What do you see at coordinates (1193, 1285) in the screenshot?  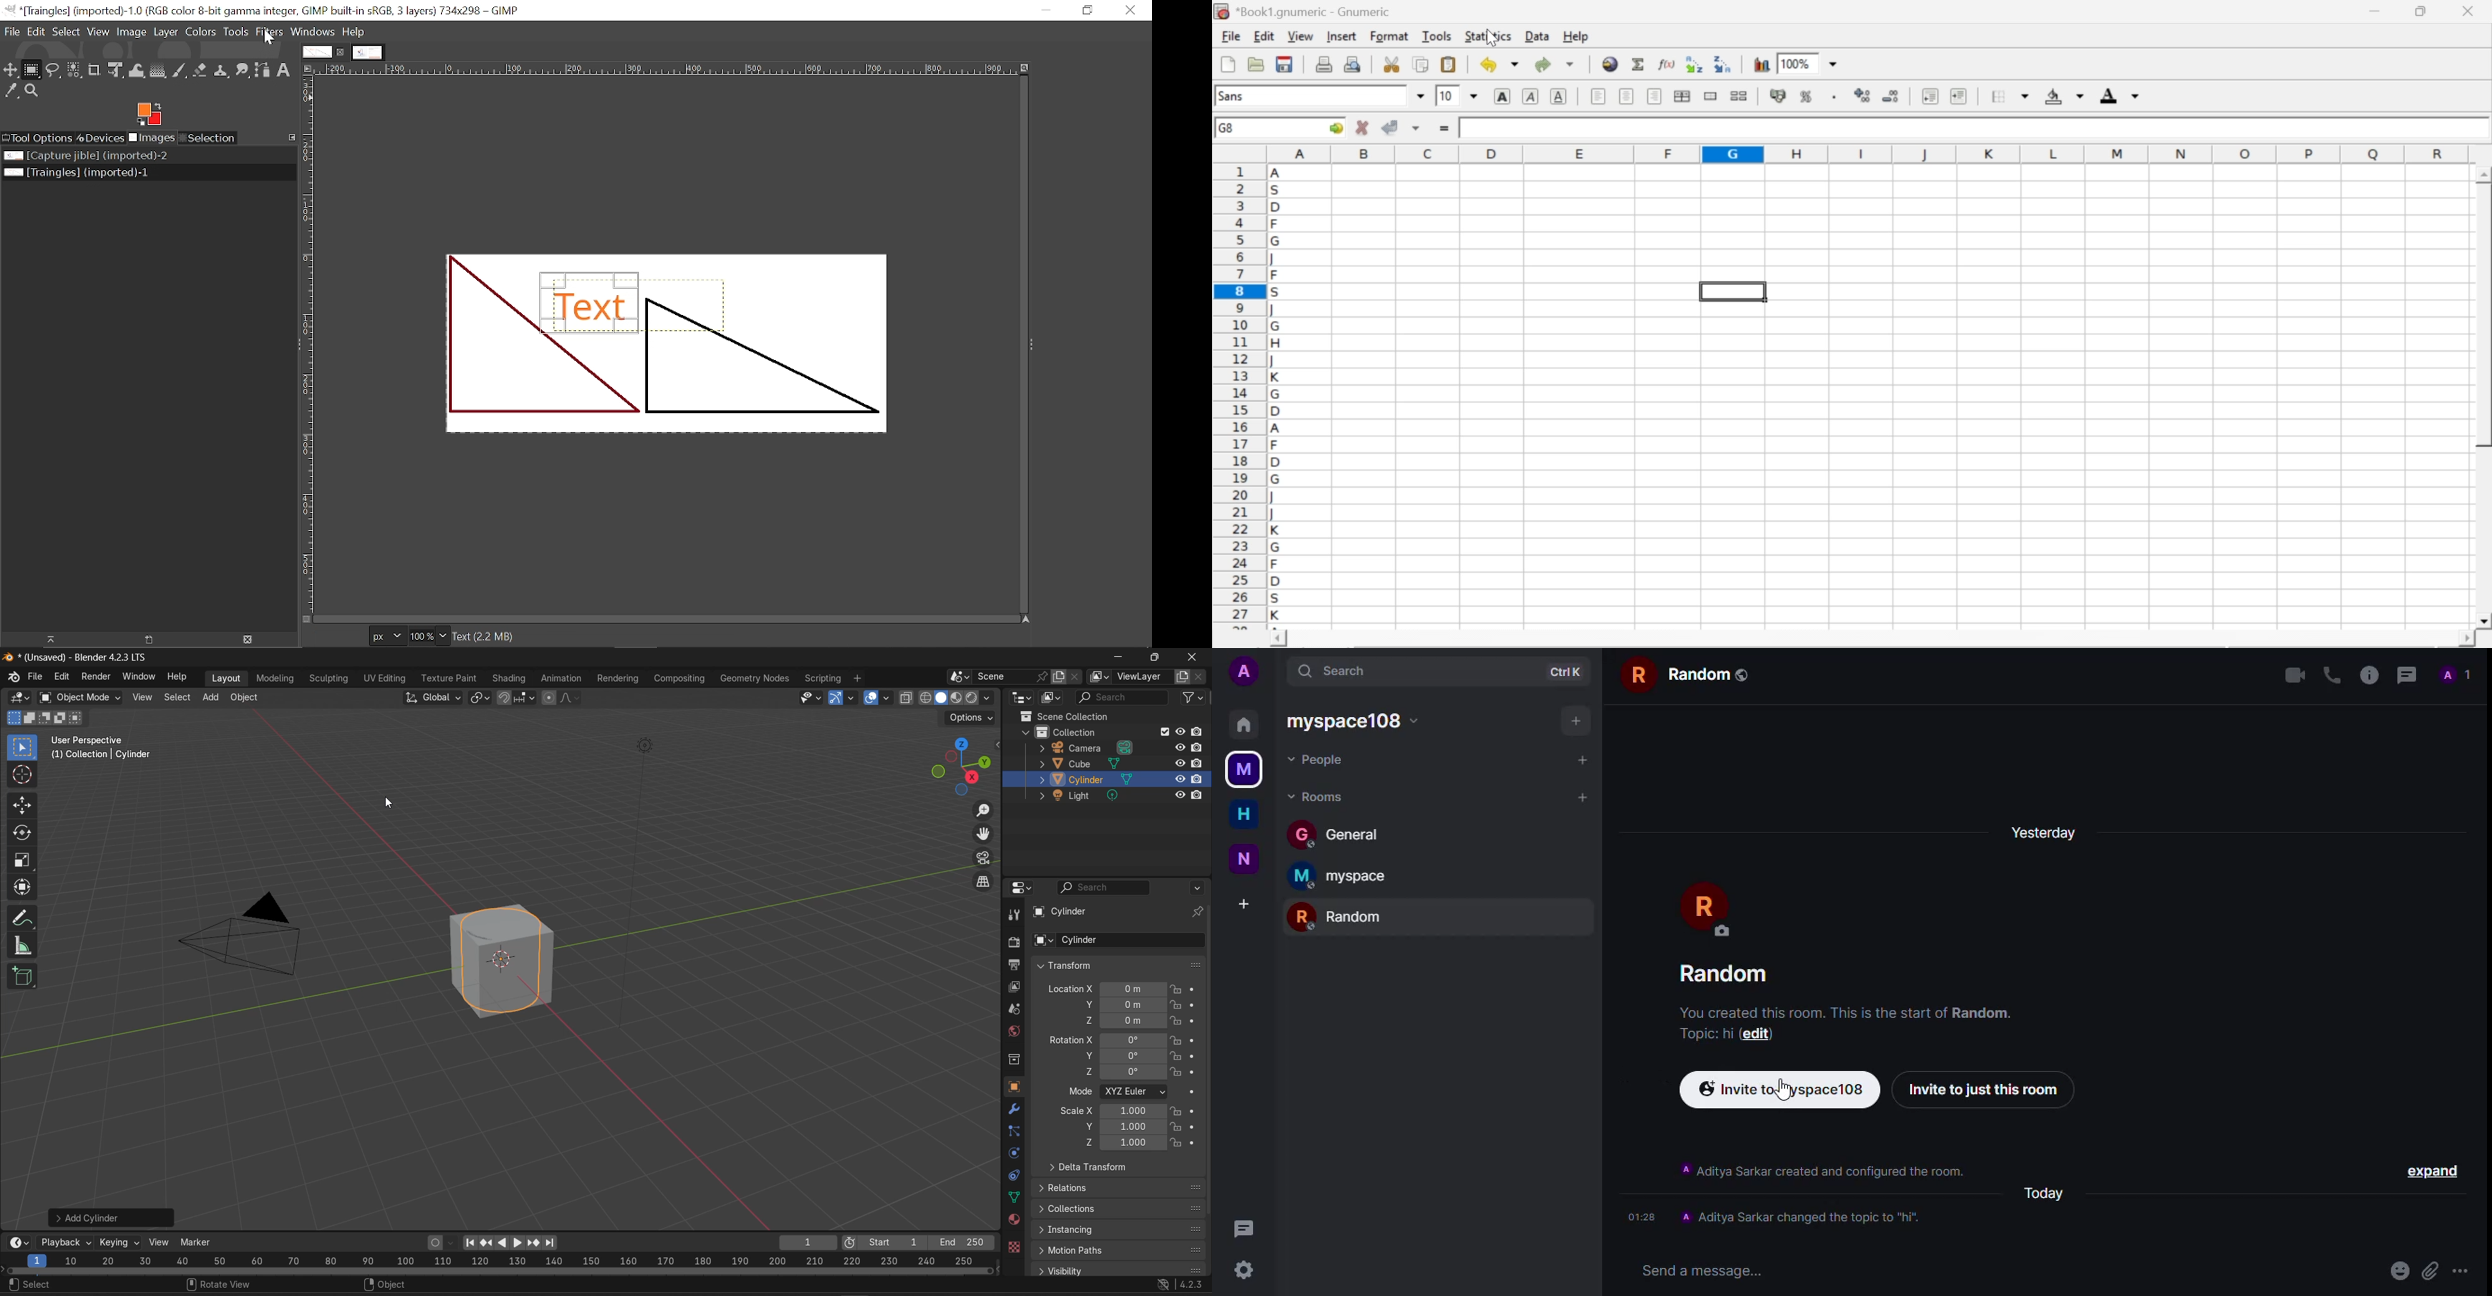 I see `4.2.3` at bounding box center [1193, 1285].